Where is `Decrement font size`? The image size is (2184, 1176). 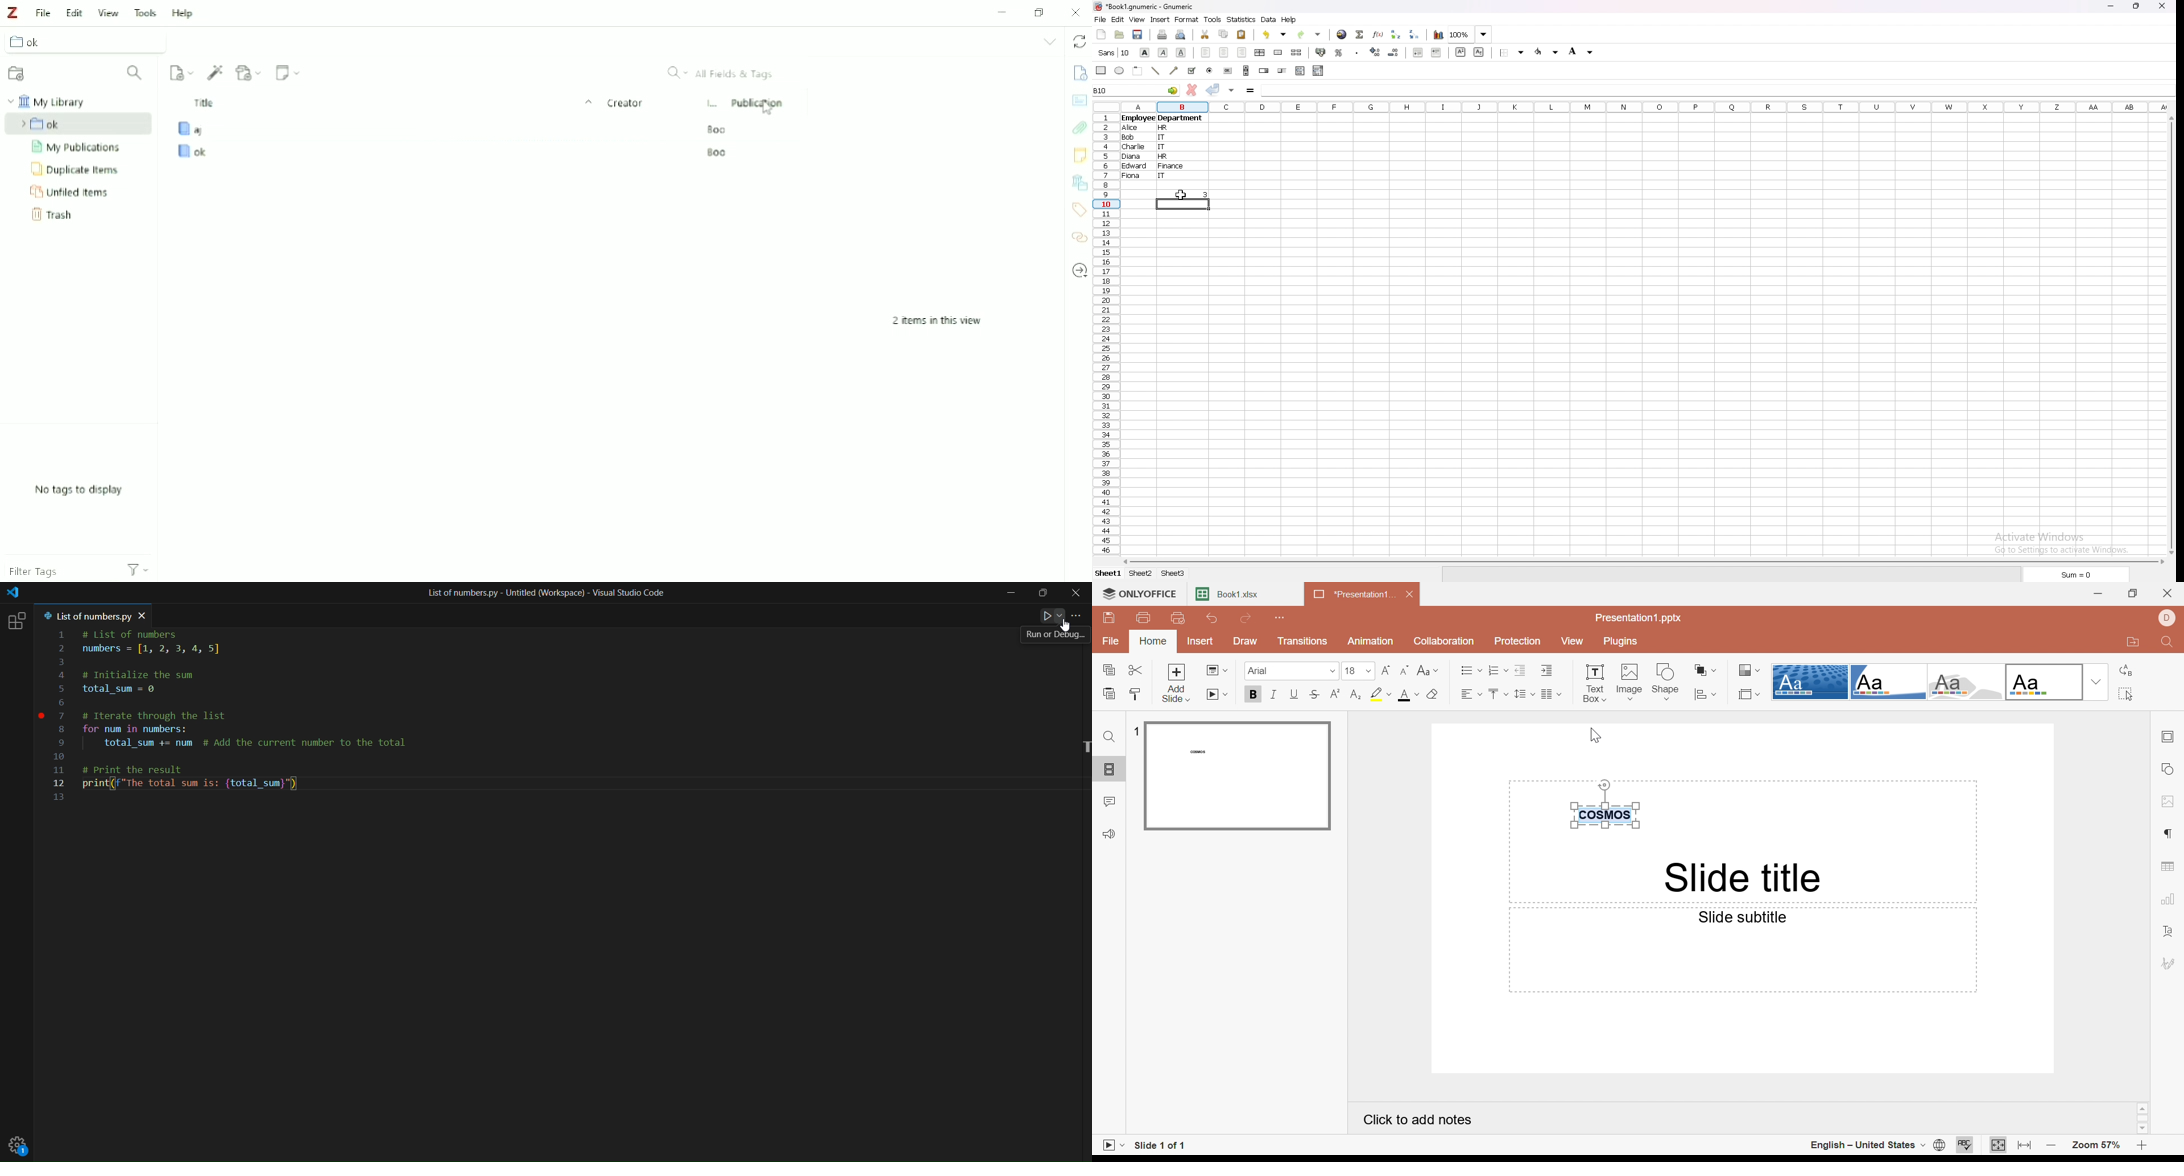 Decrement font size is located at coordinates (1405, 671).